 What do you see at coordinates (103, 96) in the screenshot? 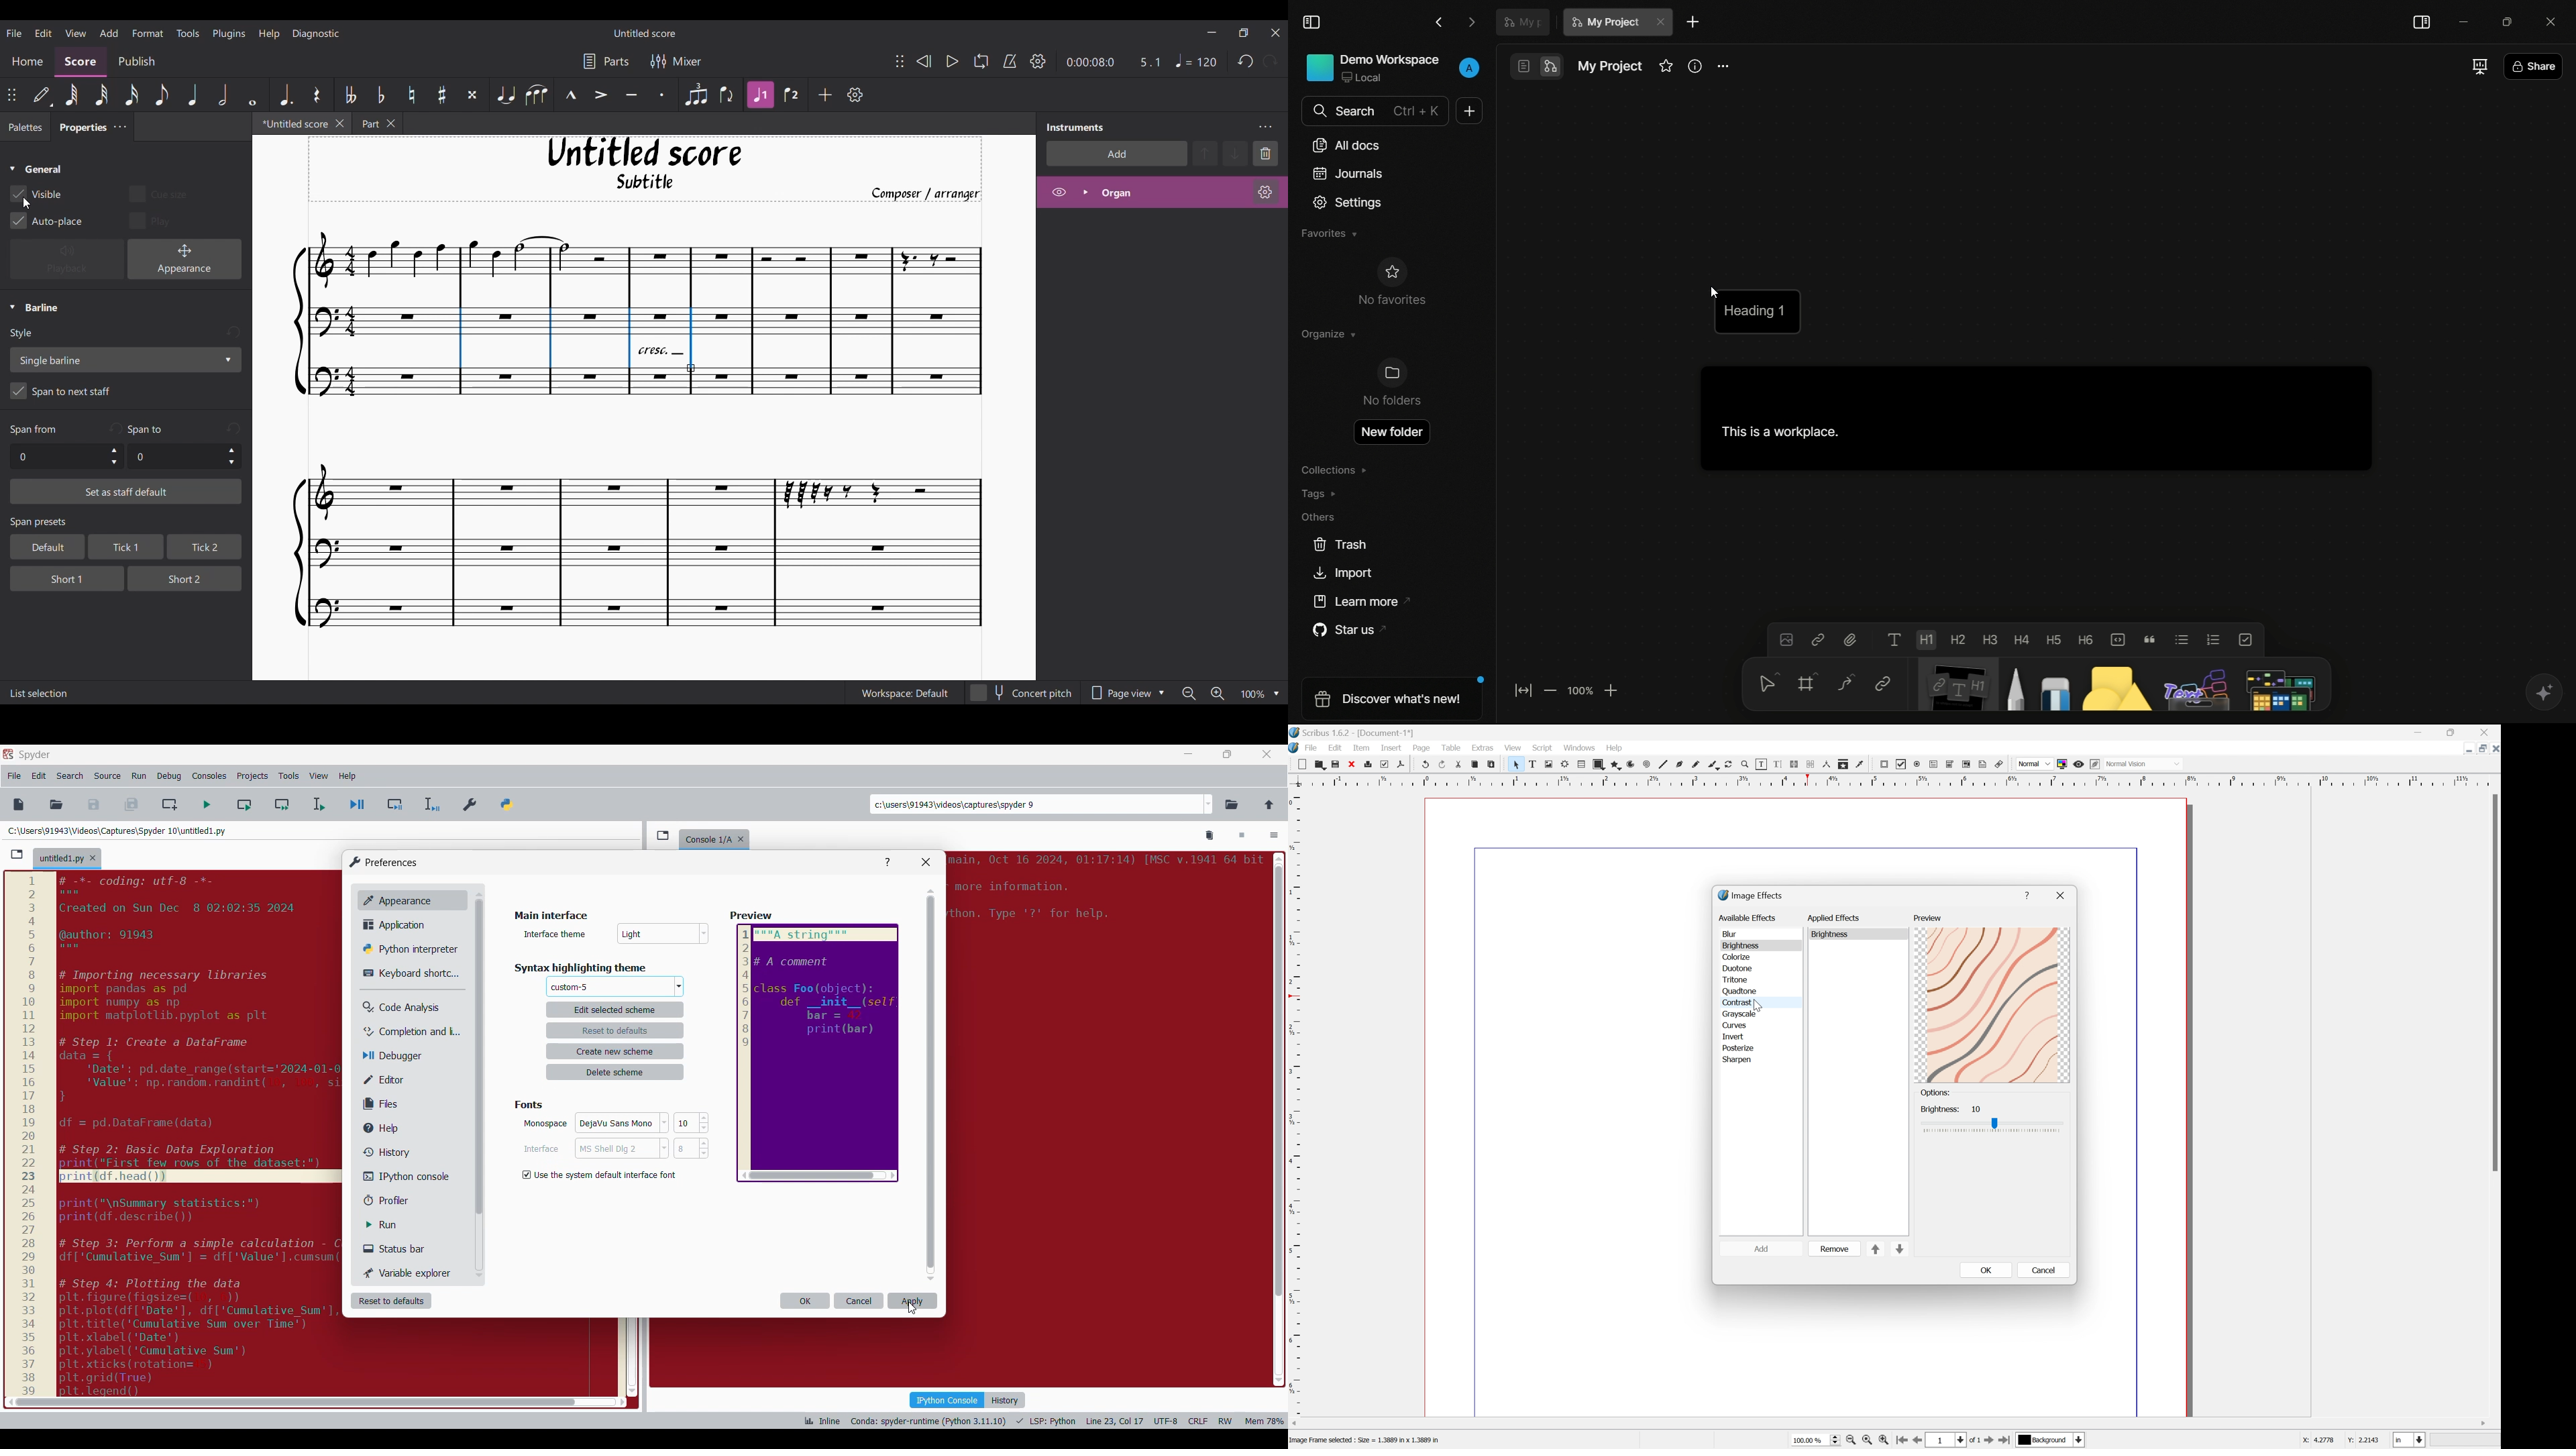
I see `32nd note` at bounding box center [103, 96].